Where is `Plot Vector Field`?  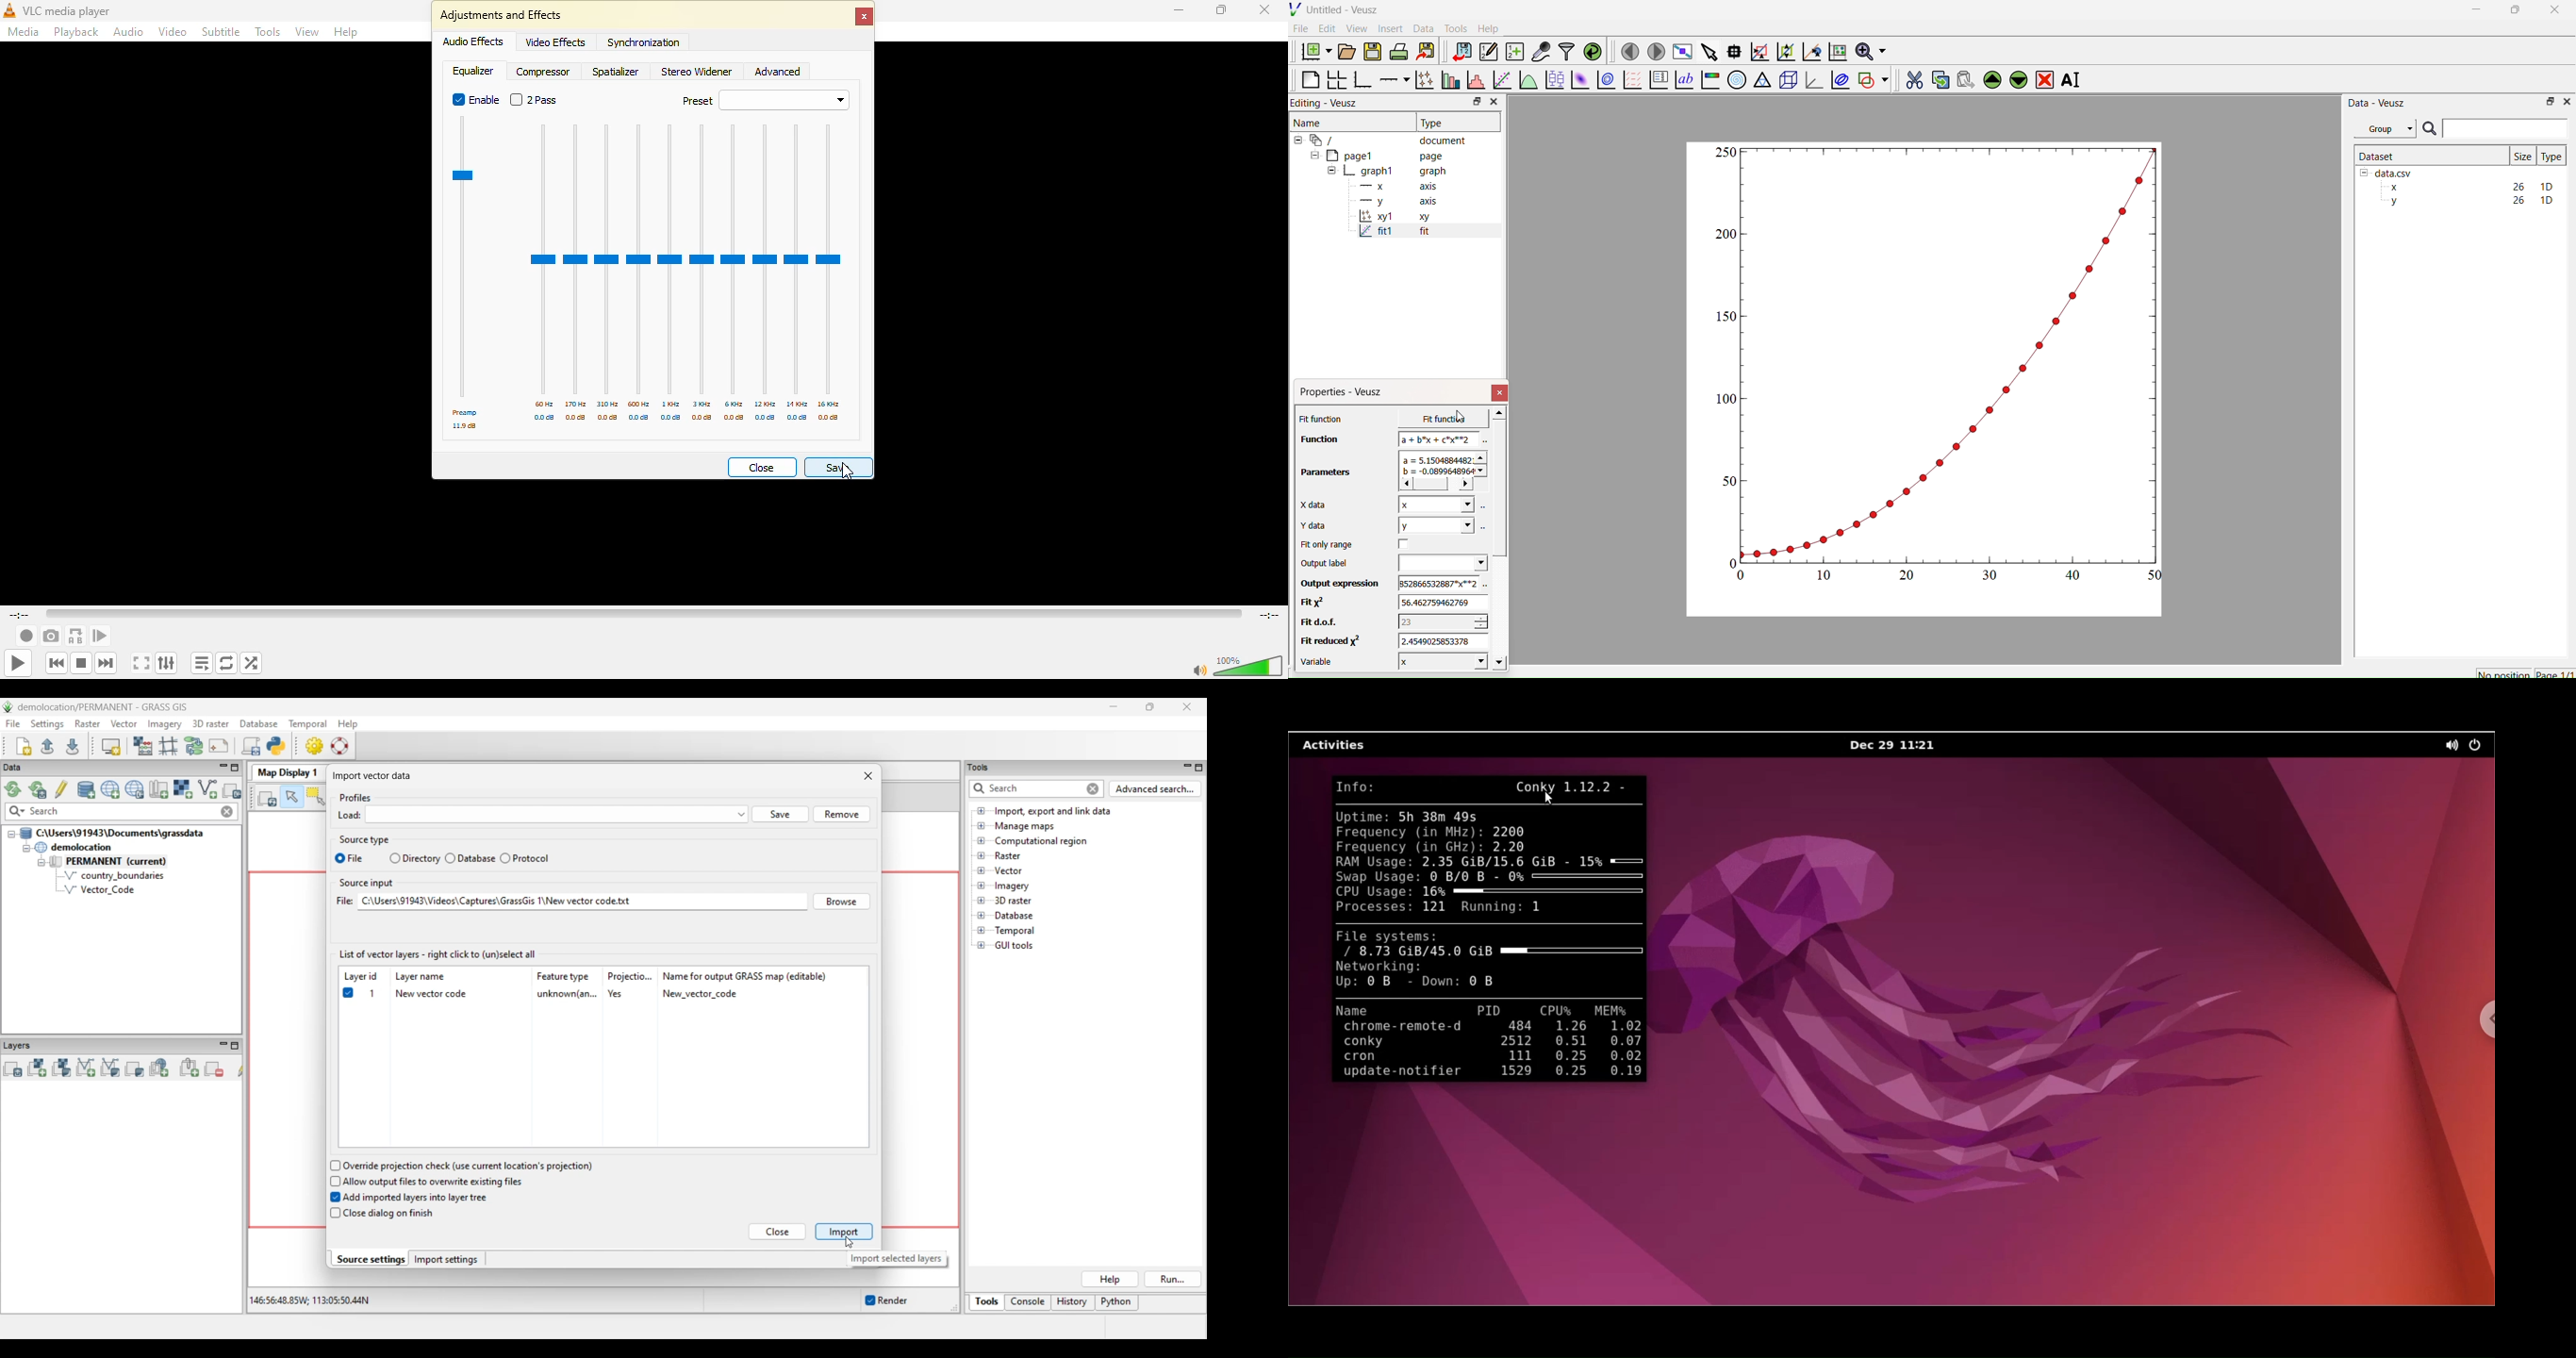
Plot Vector Field is located at coordinates (1632, 81).